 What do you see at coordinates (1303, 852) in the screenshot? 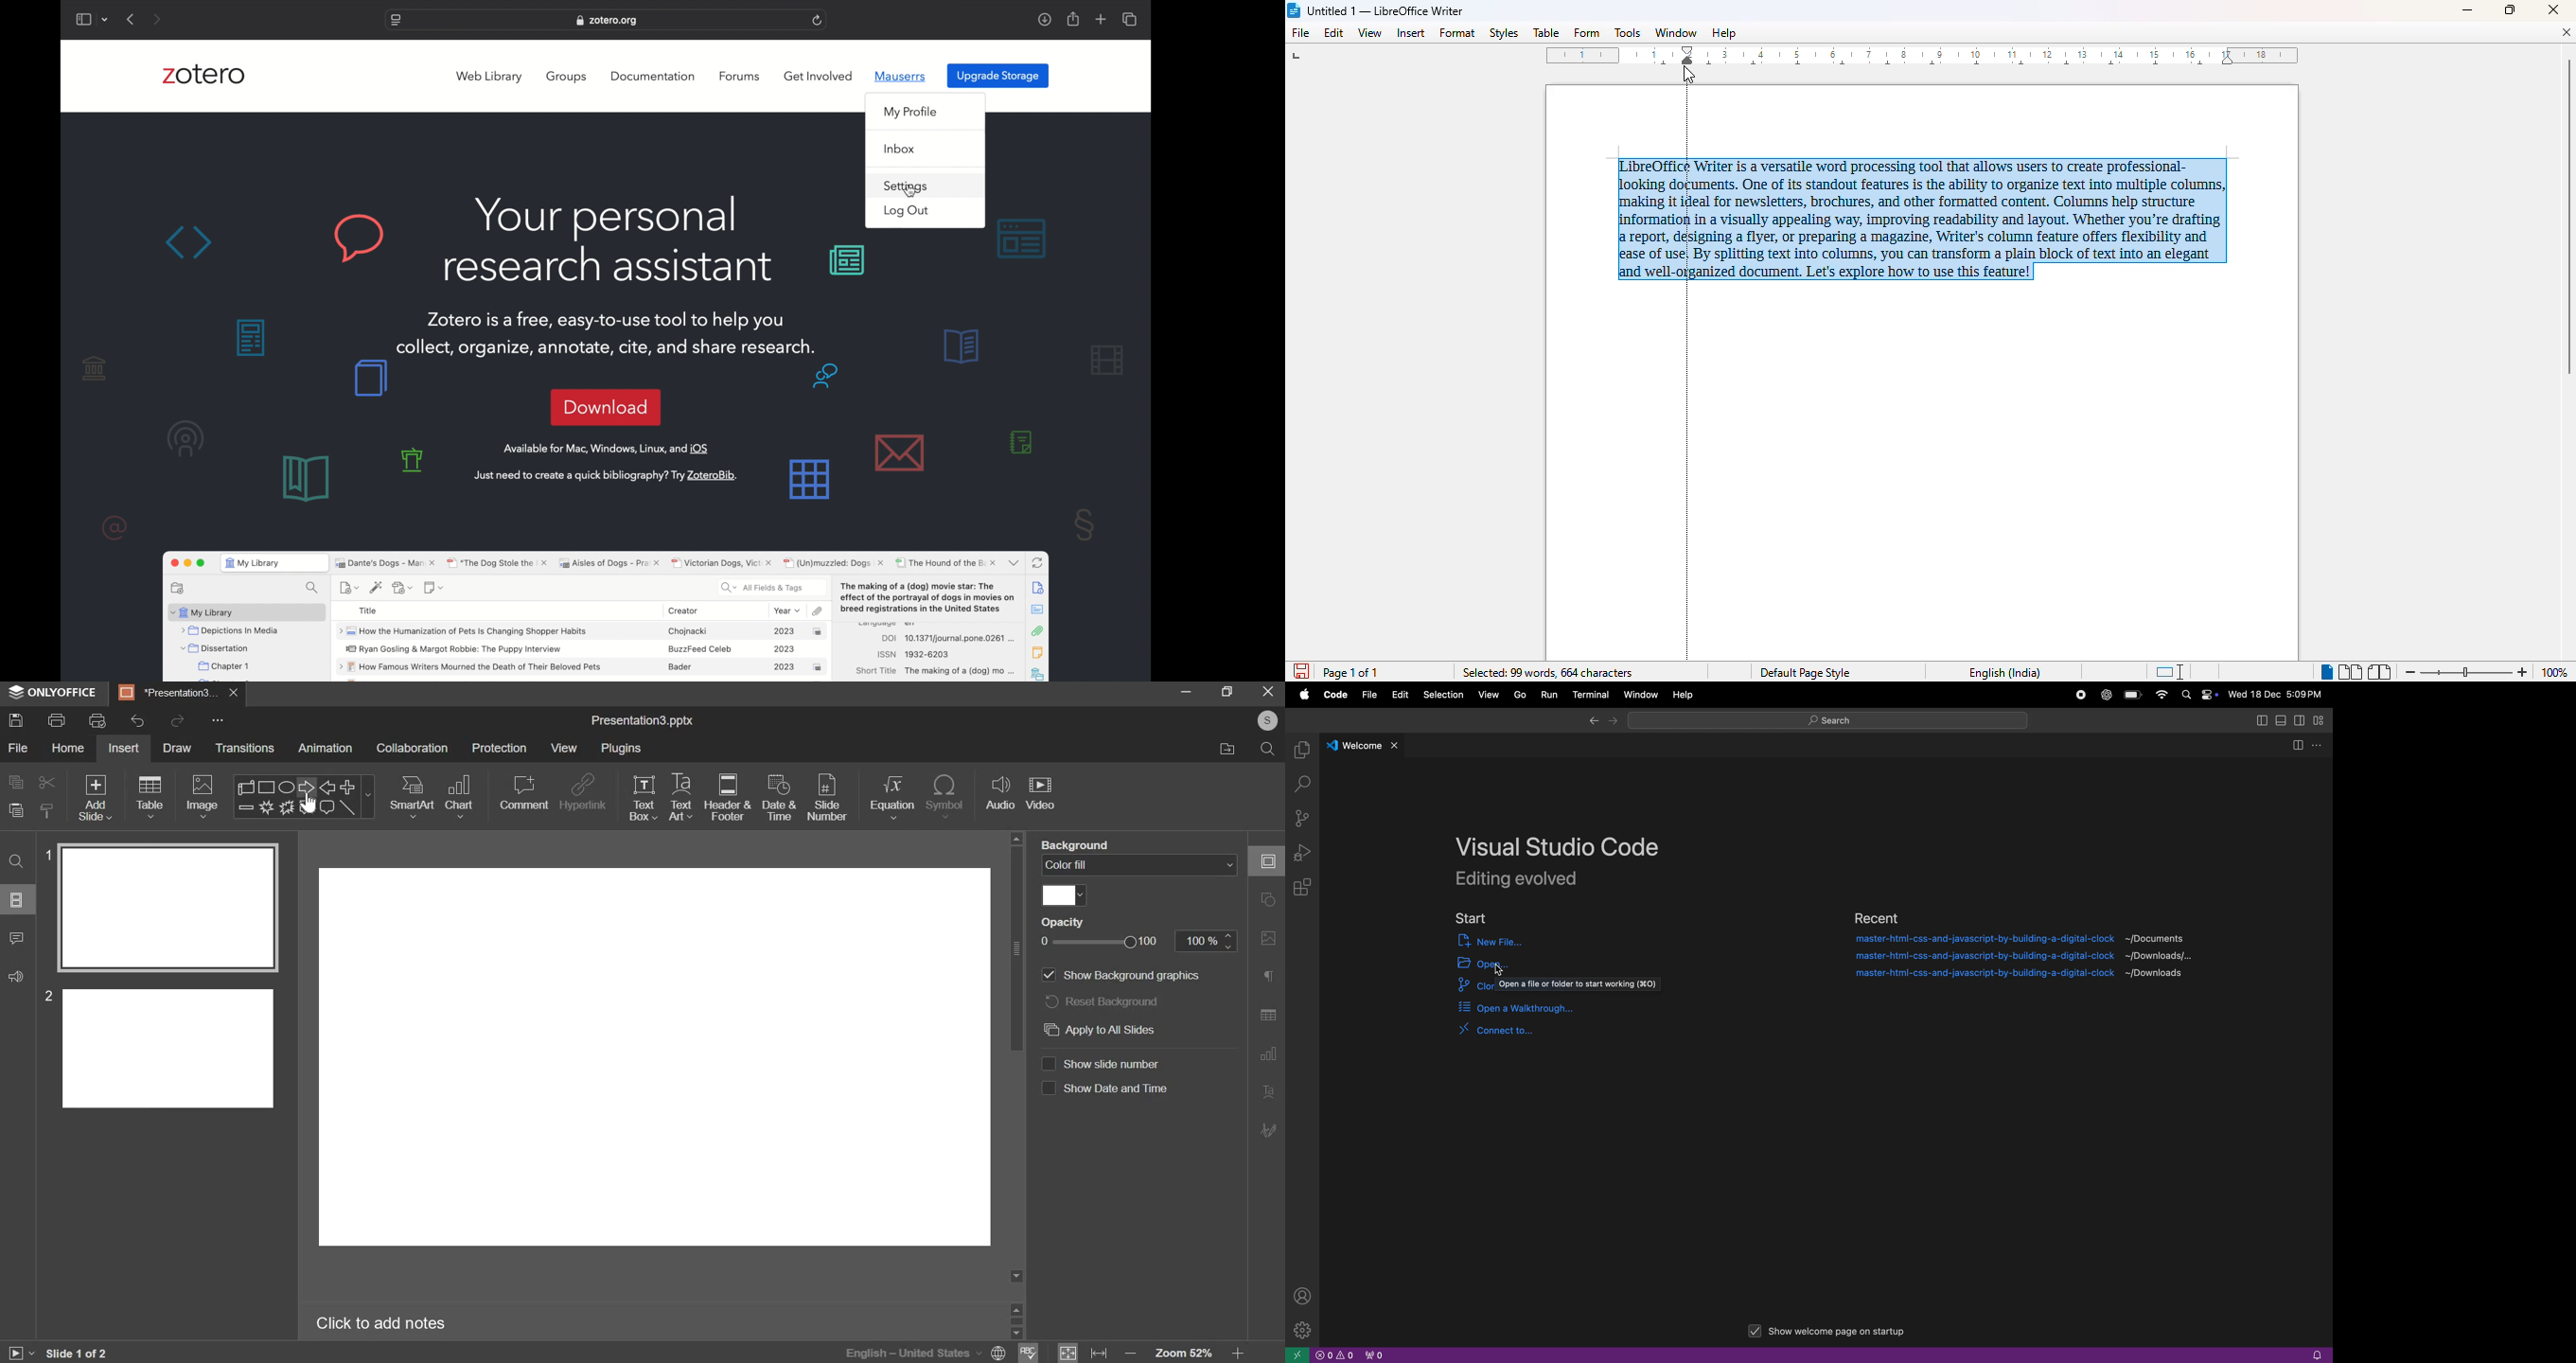
I see `run and debug` at bounding box center [1303, 852].